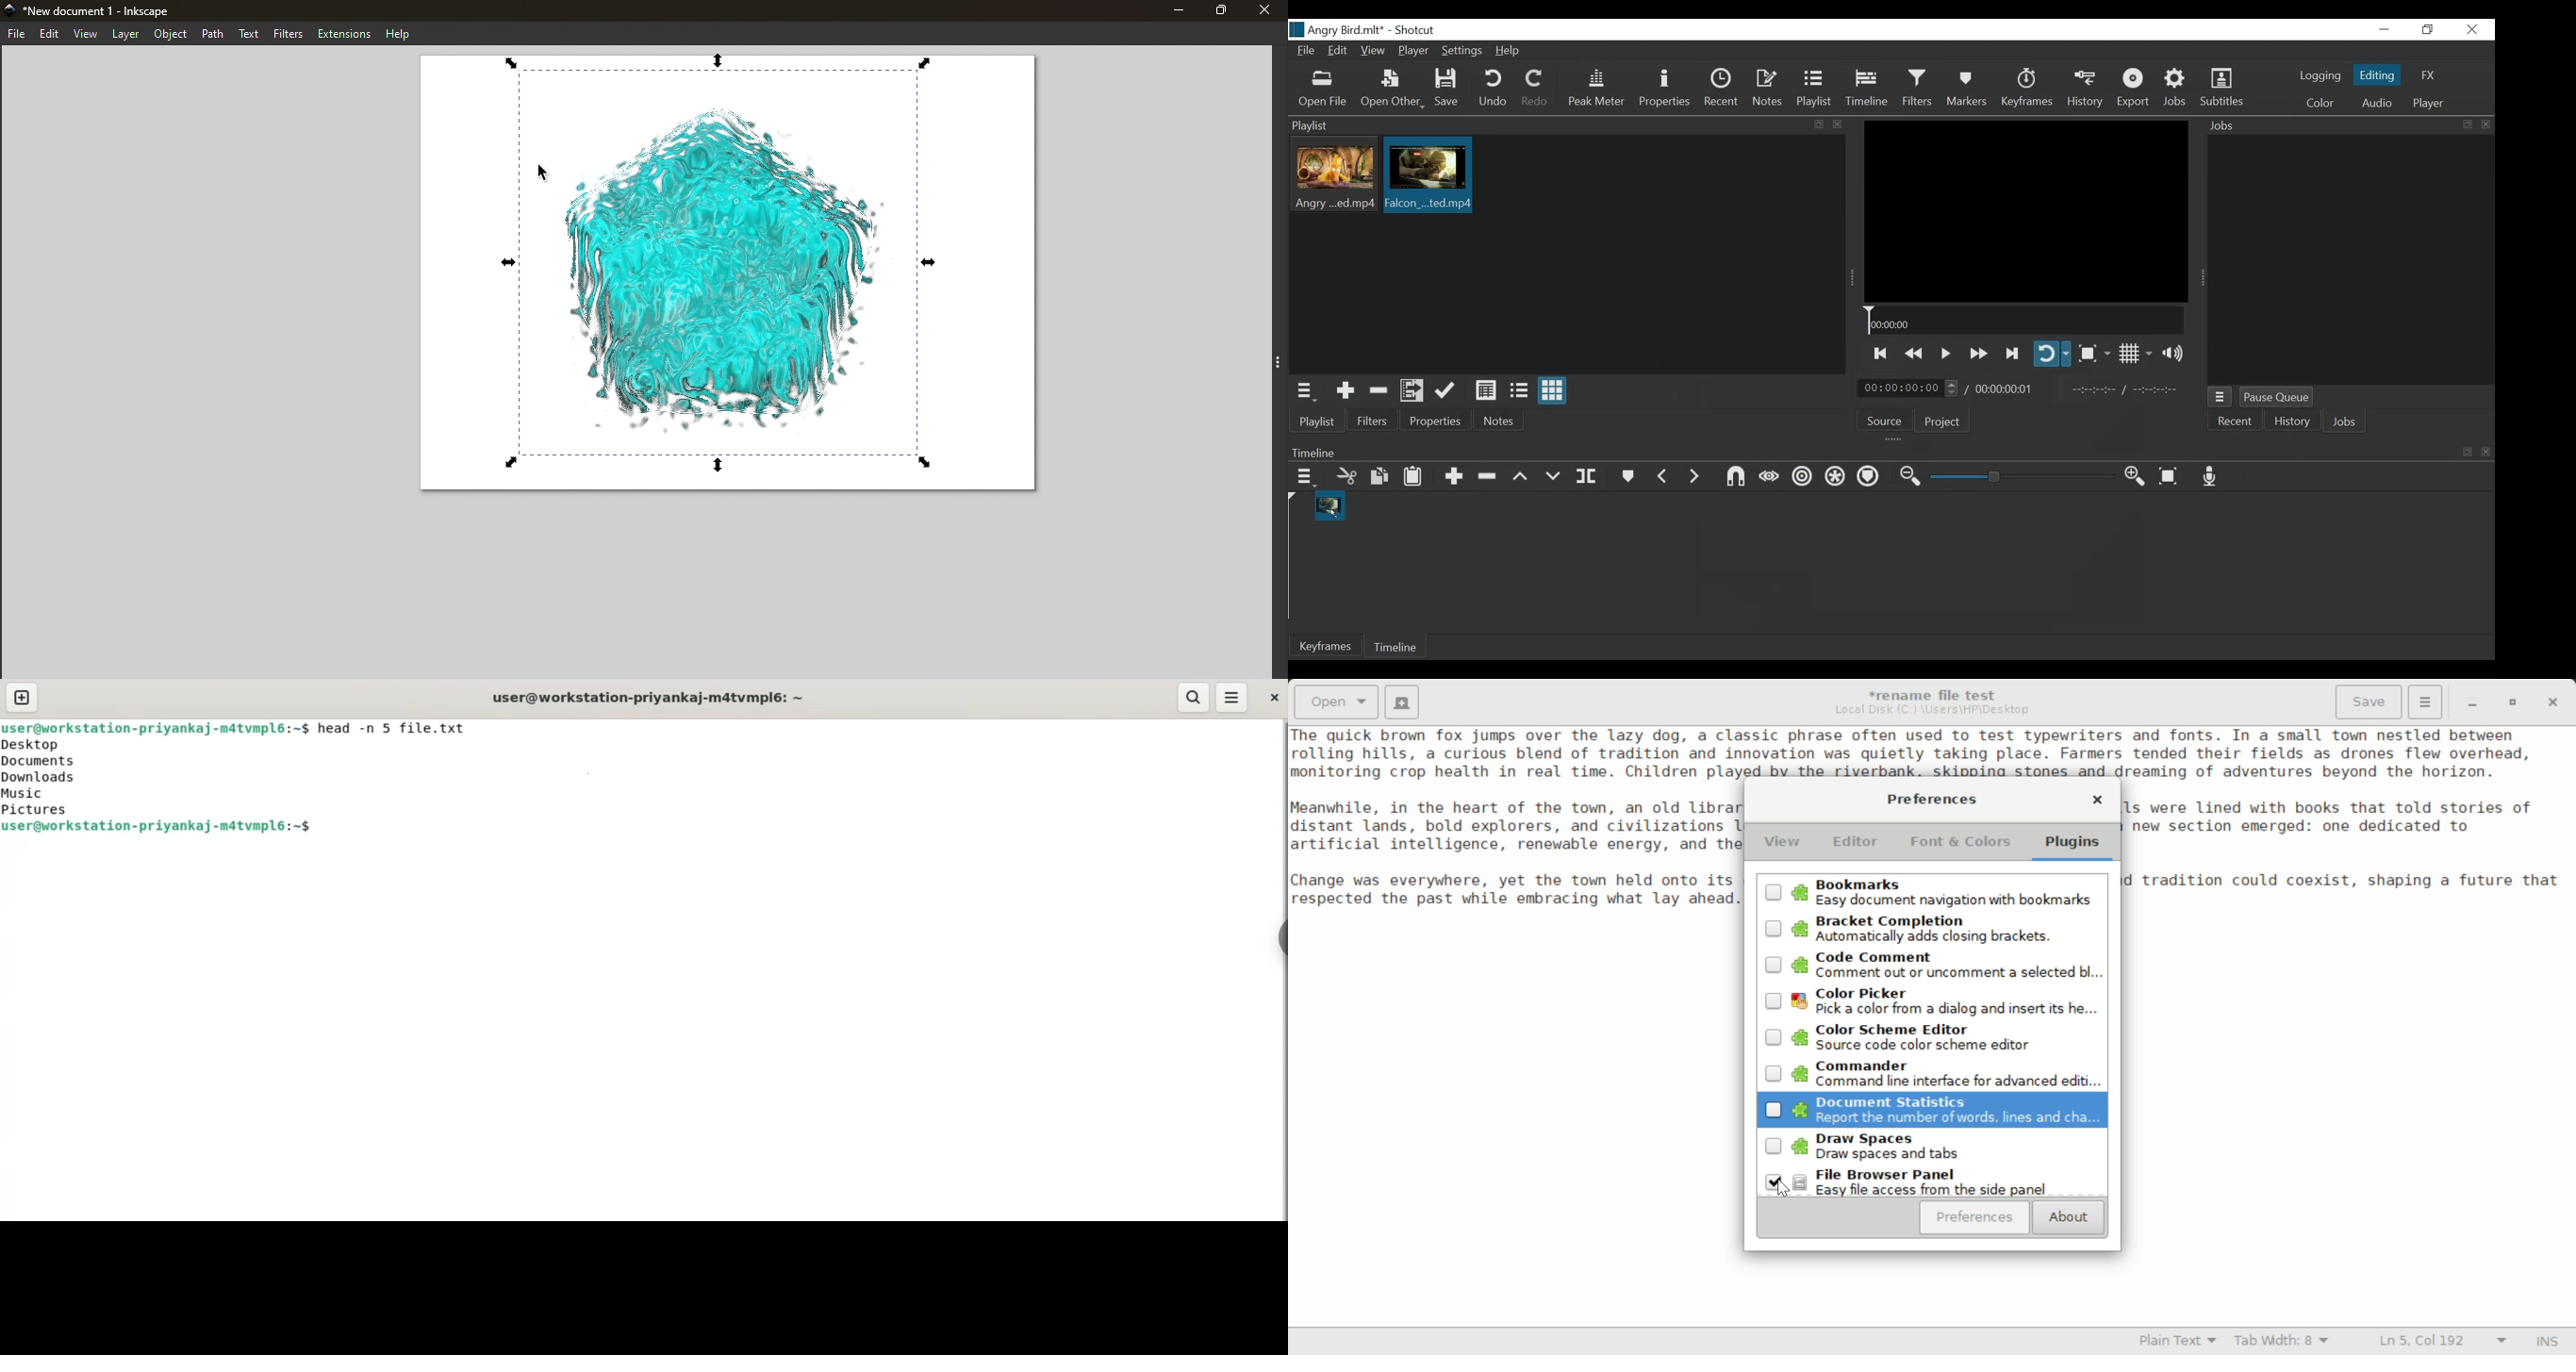 The image size is (2576, 1372). I want to click on Save, so click(1451, 88).